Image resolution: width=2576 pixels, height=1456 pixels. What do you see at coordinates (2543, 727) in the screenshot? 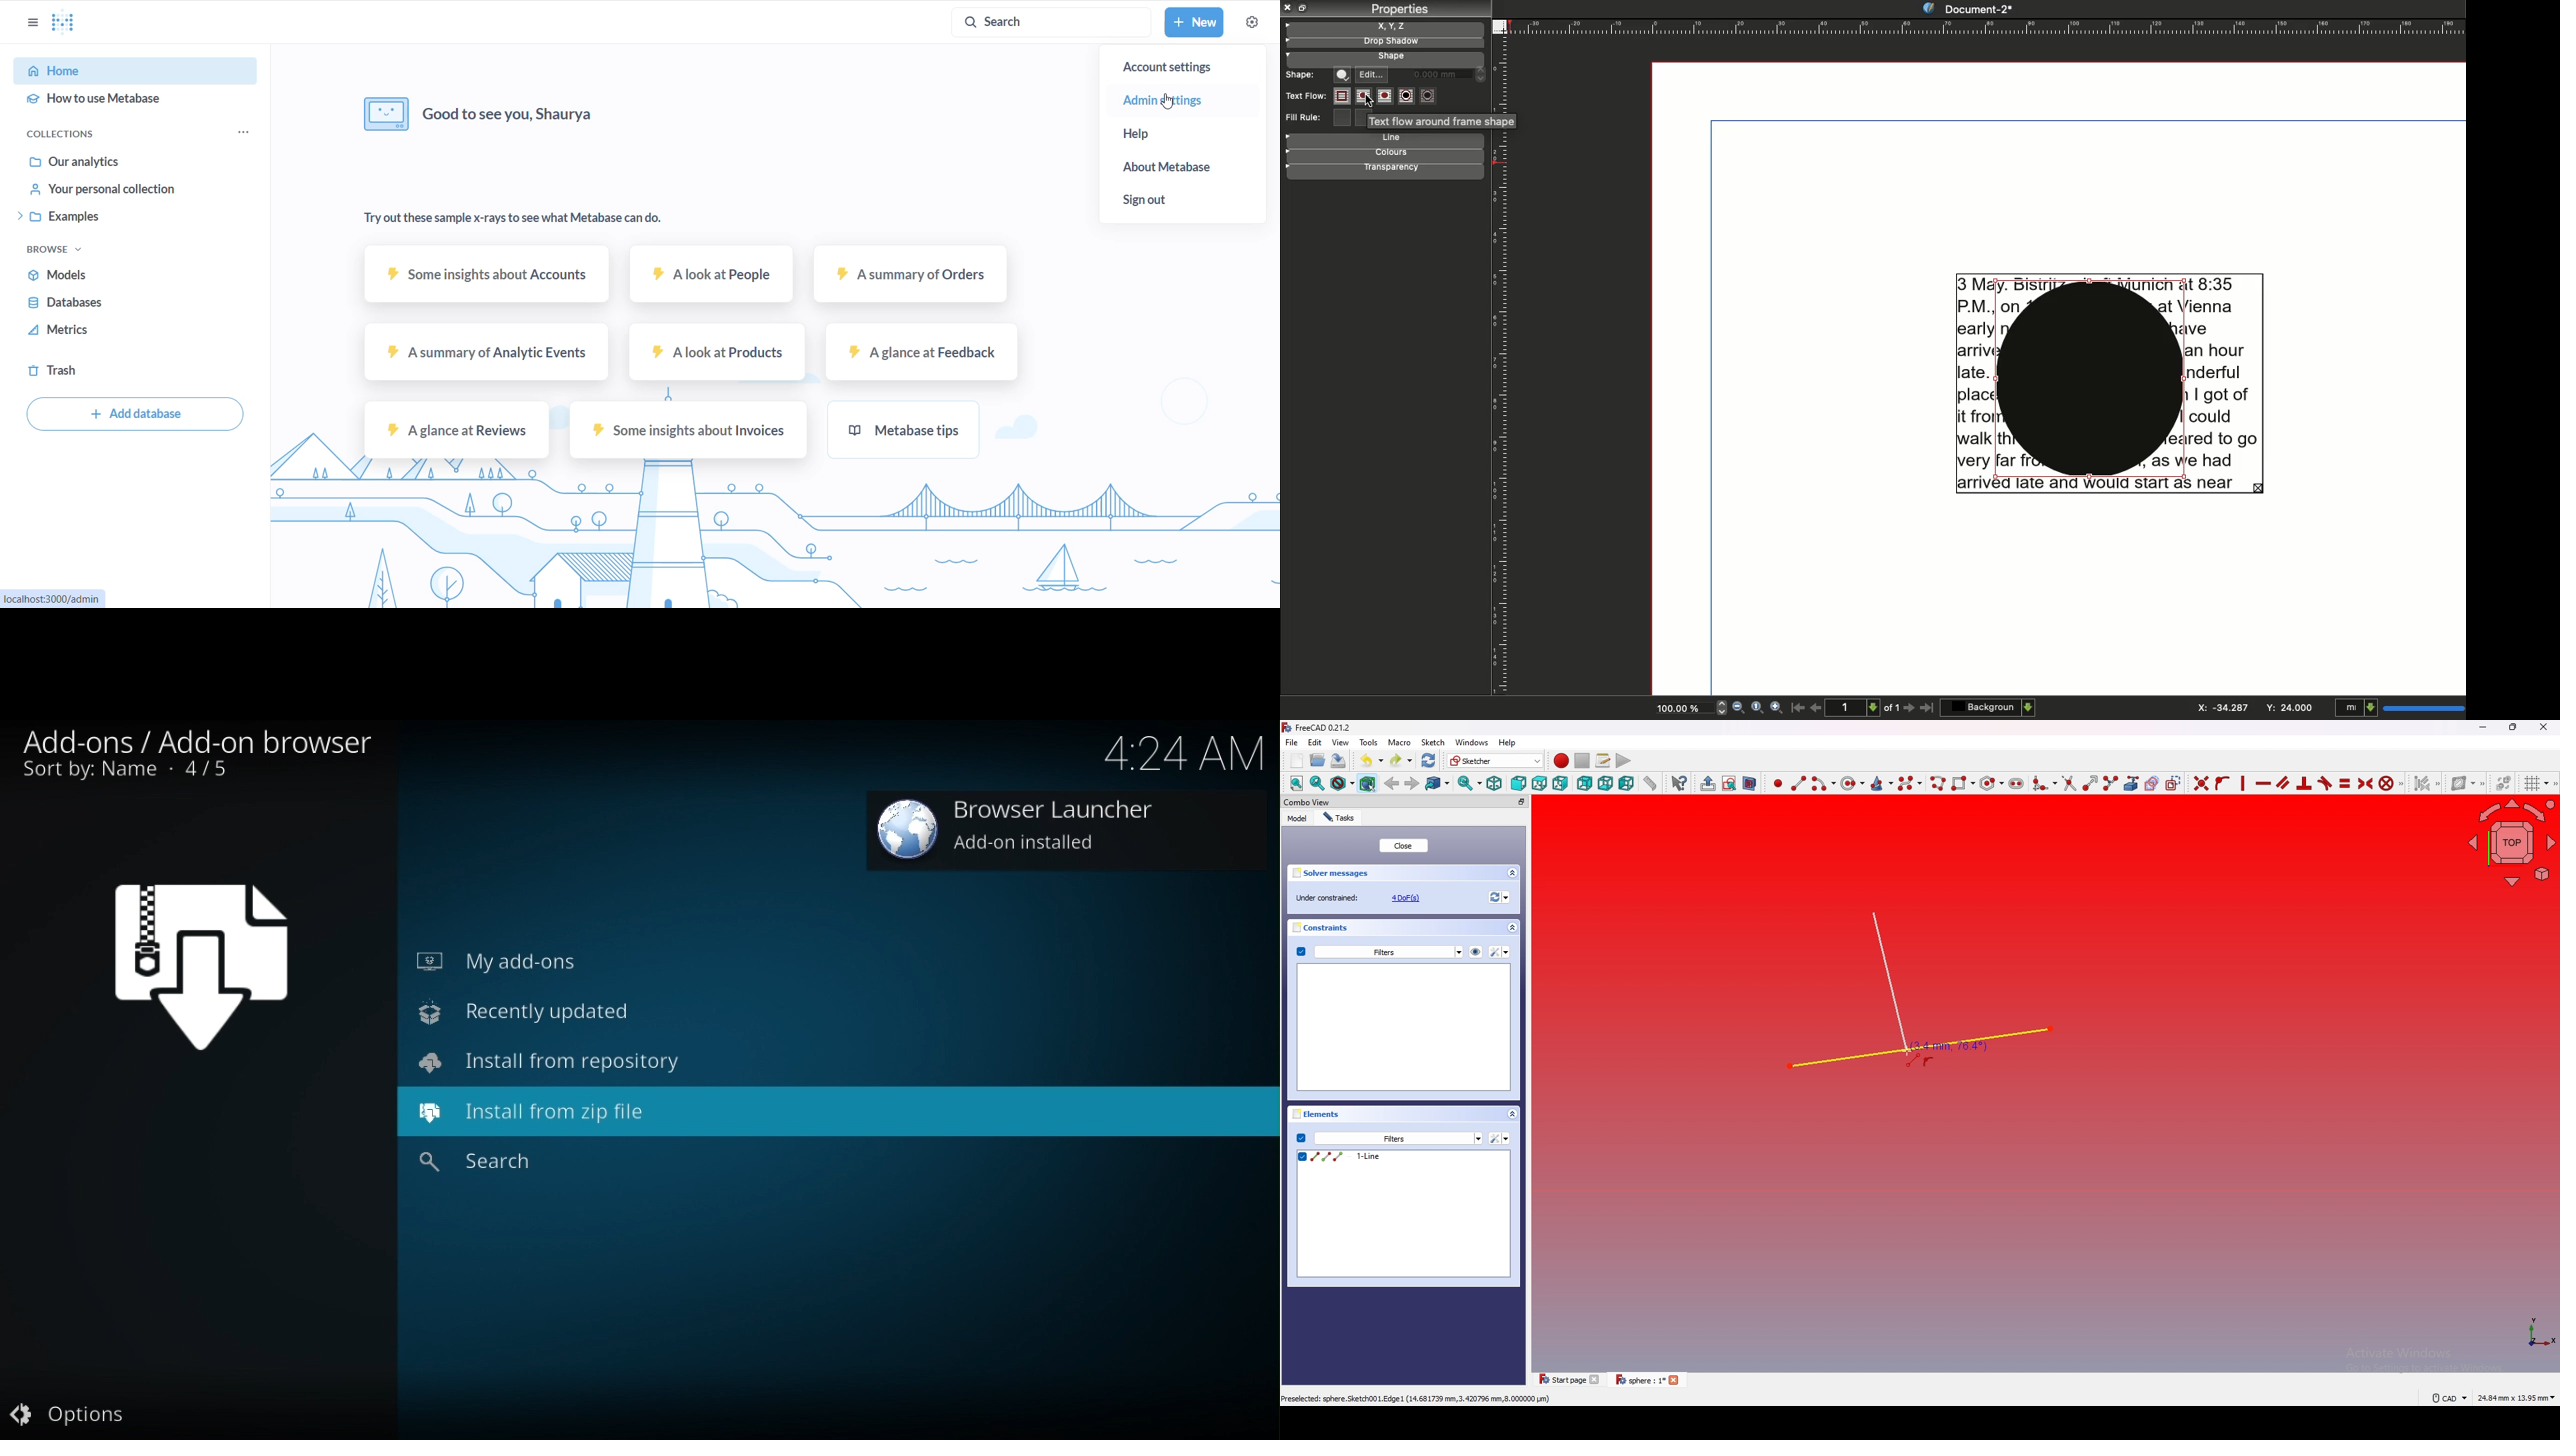
I see `Close` at bounding box center [2543, 727].